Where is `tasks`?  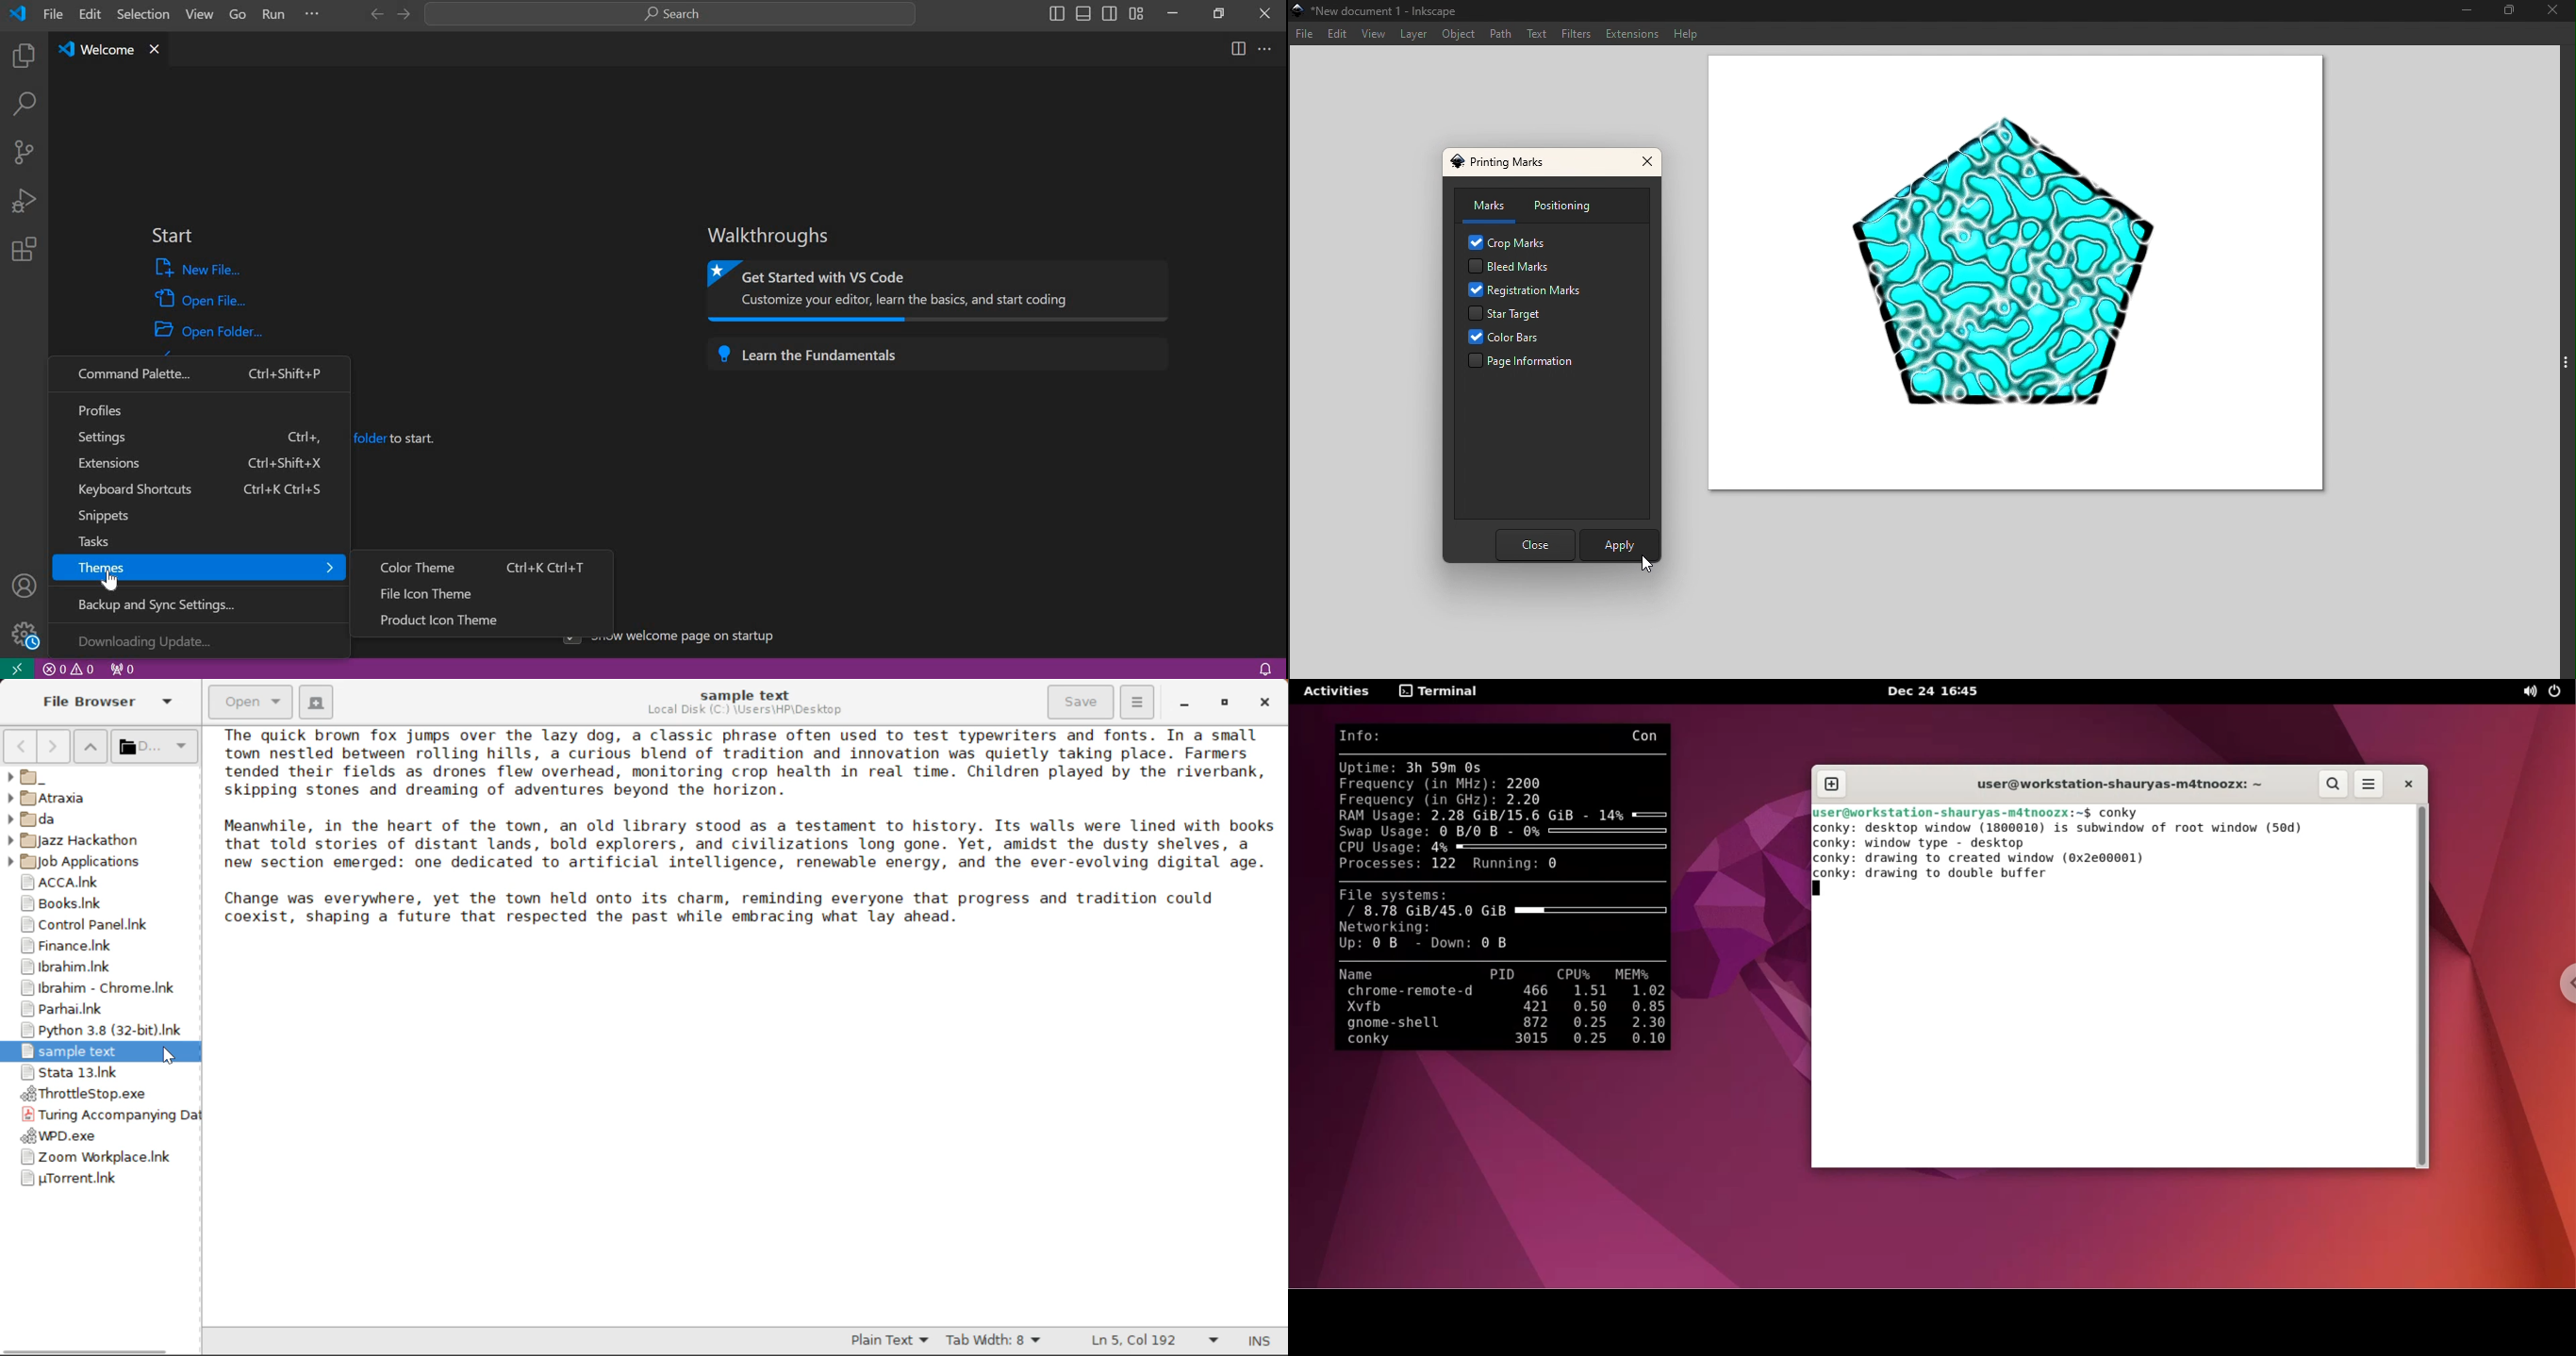
tasks is located at coordinates (189, 539).